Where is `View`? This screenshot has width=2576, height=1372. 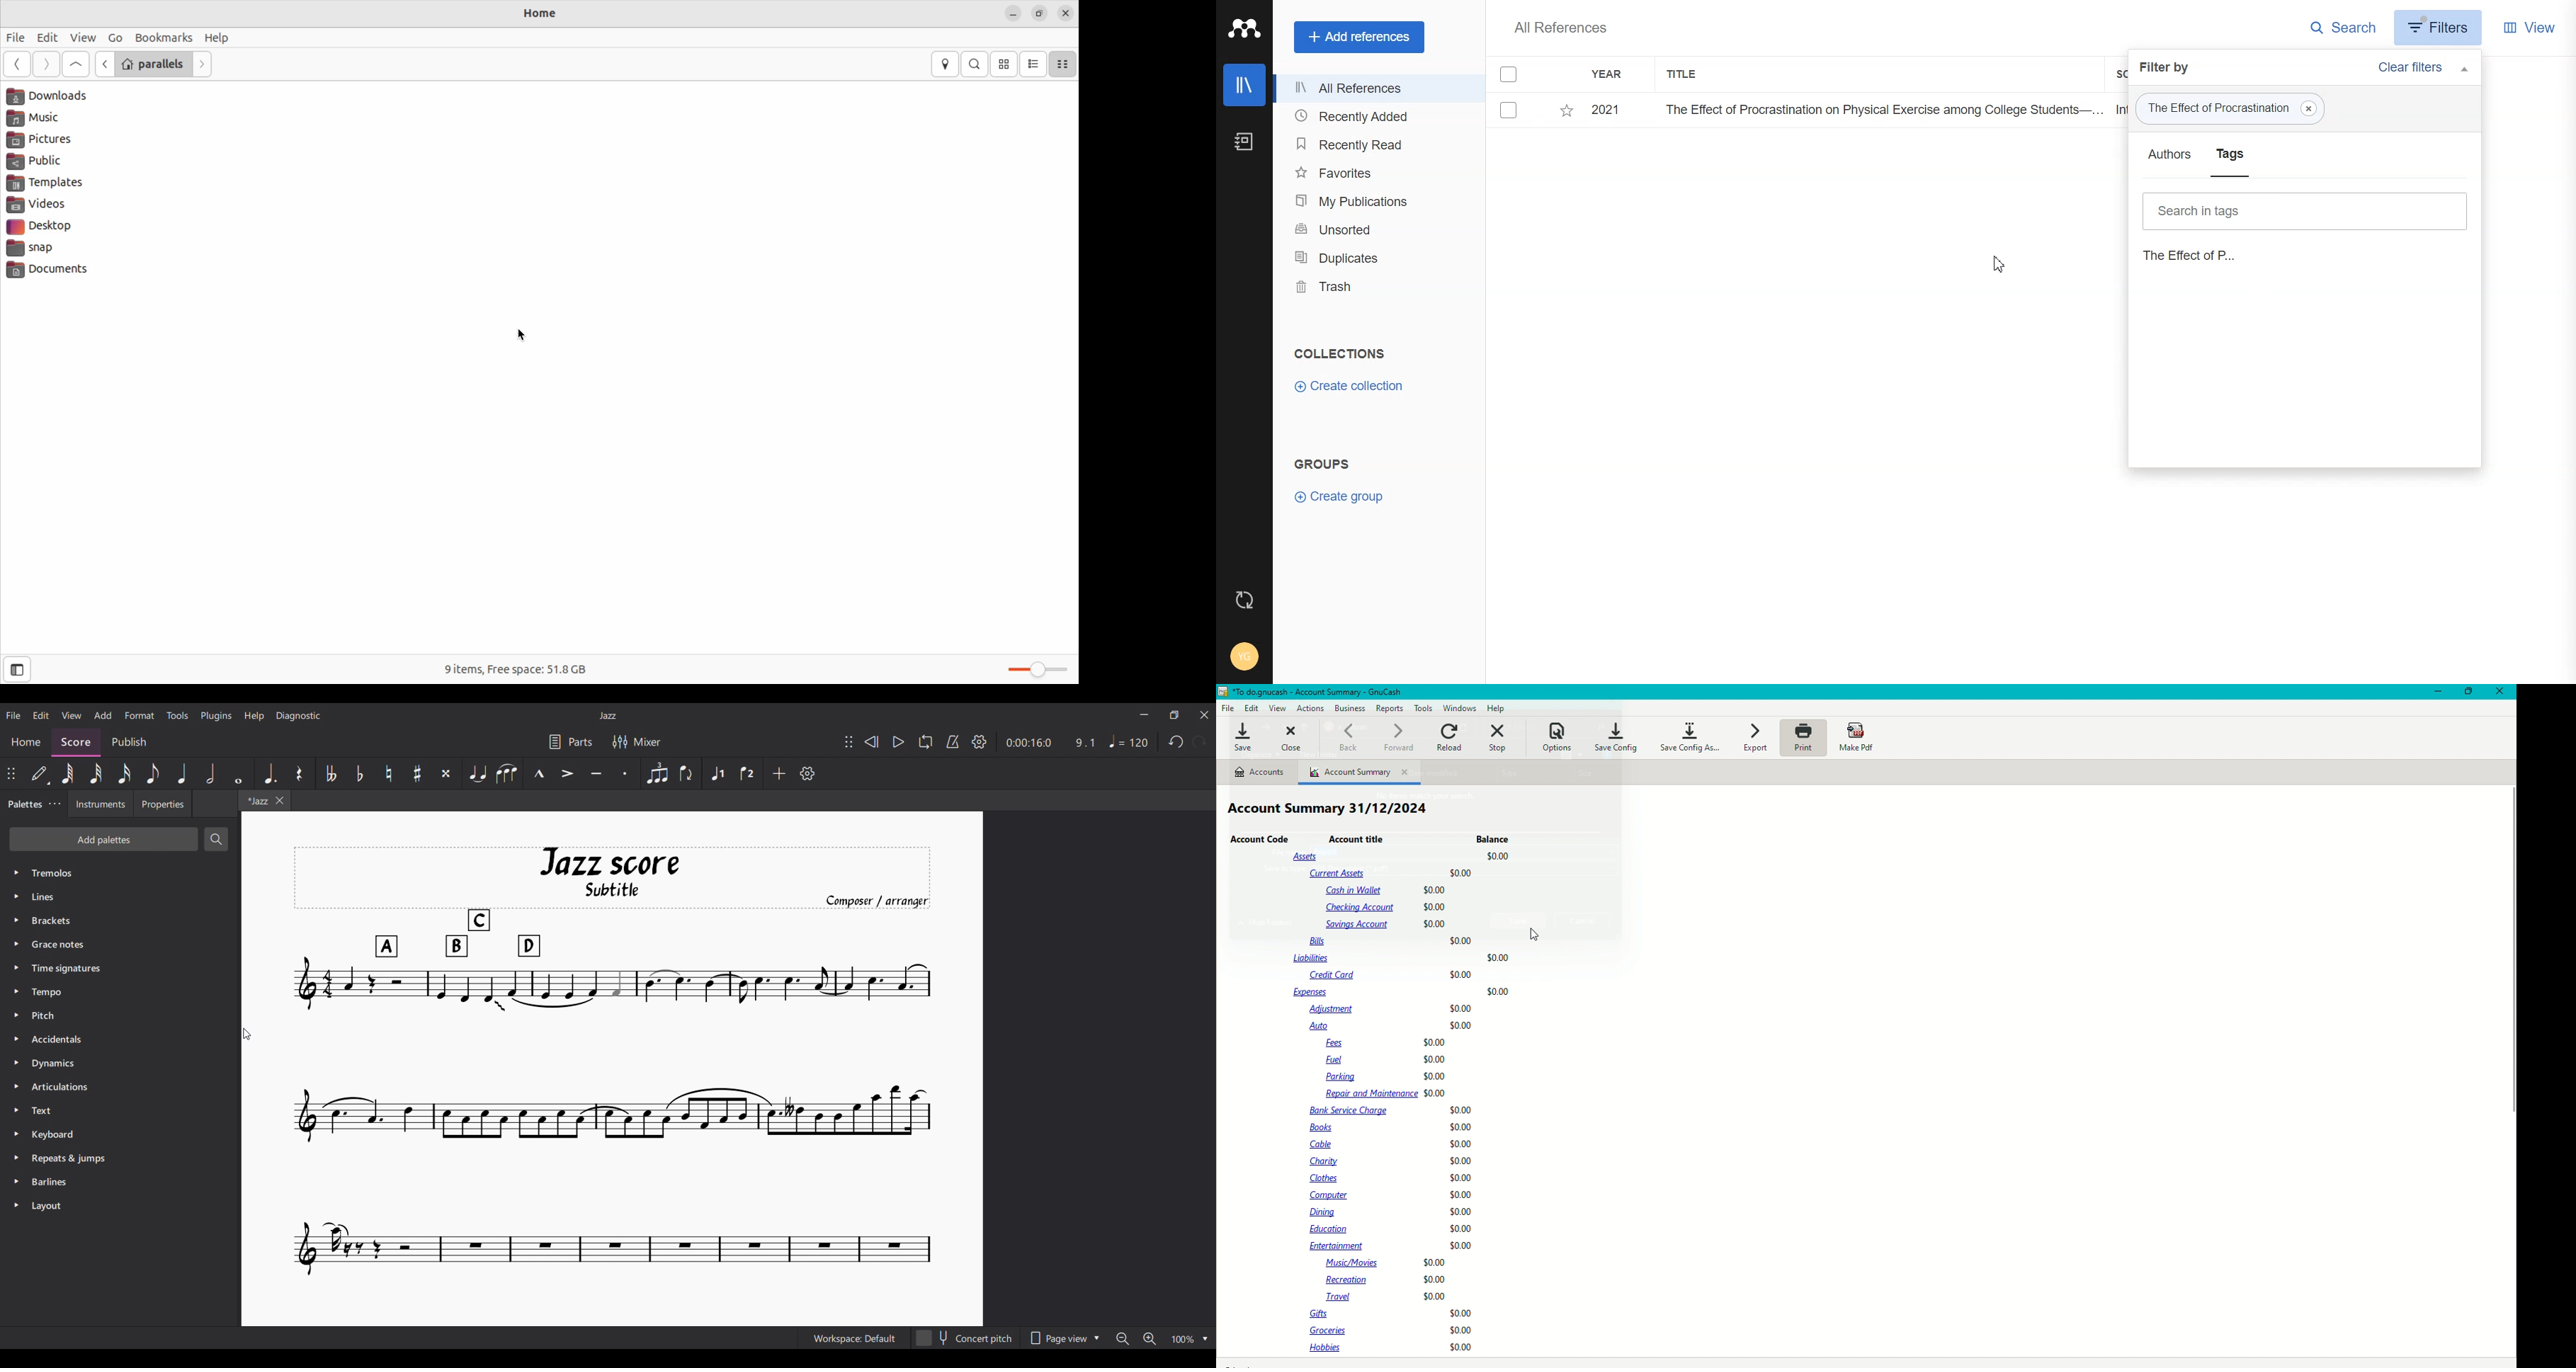
View is located at coordinates (1278, 709).